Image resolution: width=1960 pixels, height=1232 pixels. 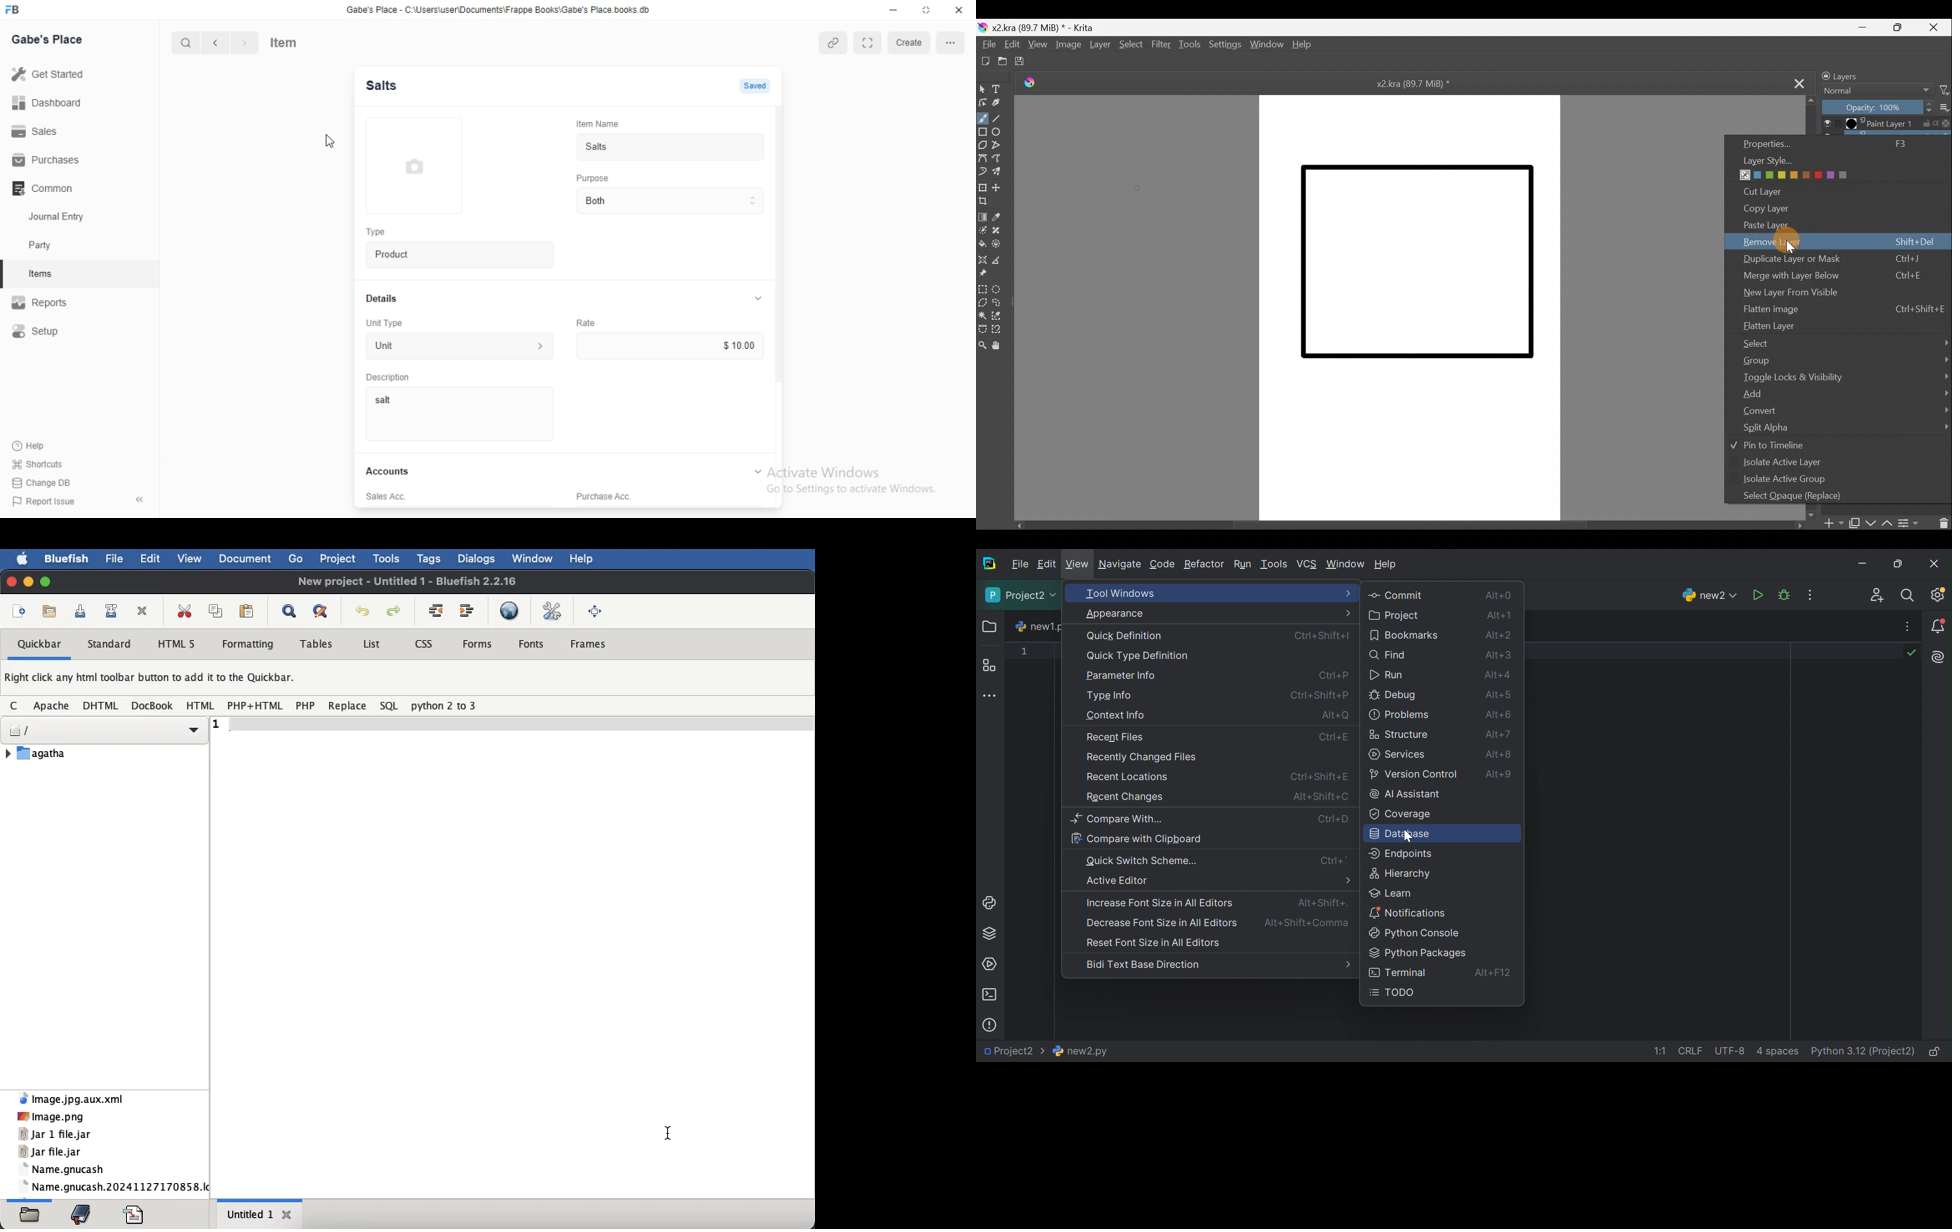 What do you see at coordinates (1875, 107) in the screenshot?
I see `Layer opacity: 100%` at bounding box center [1875, 107].